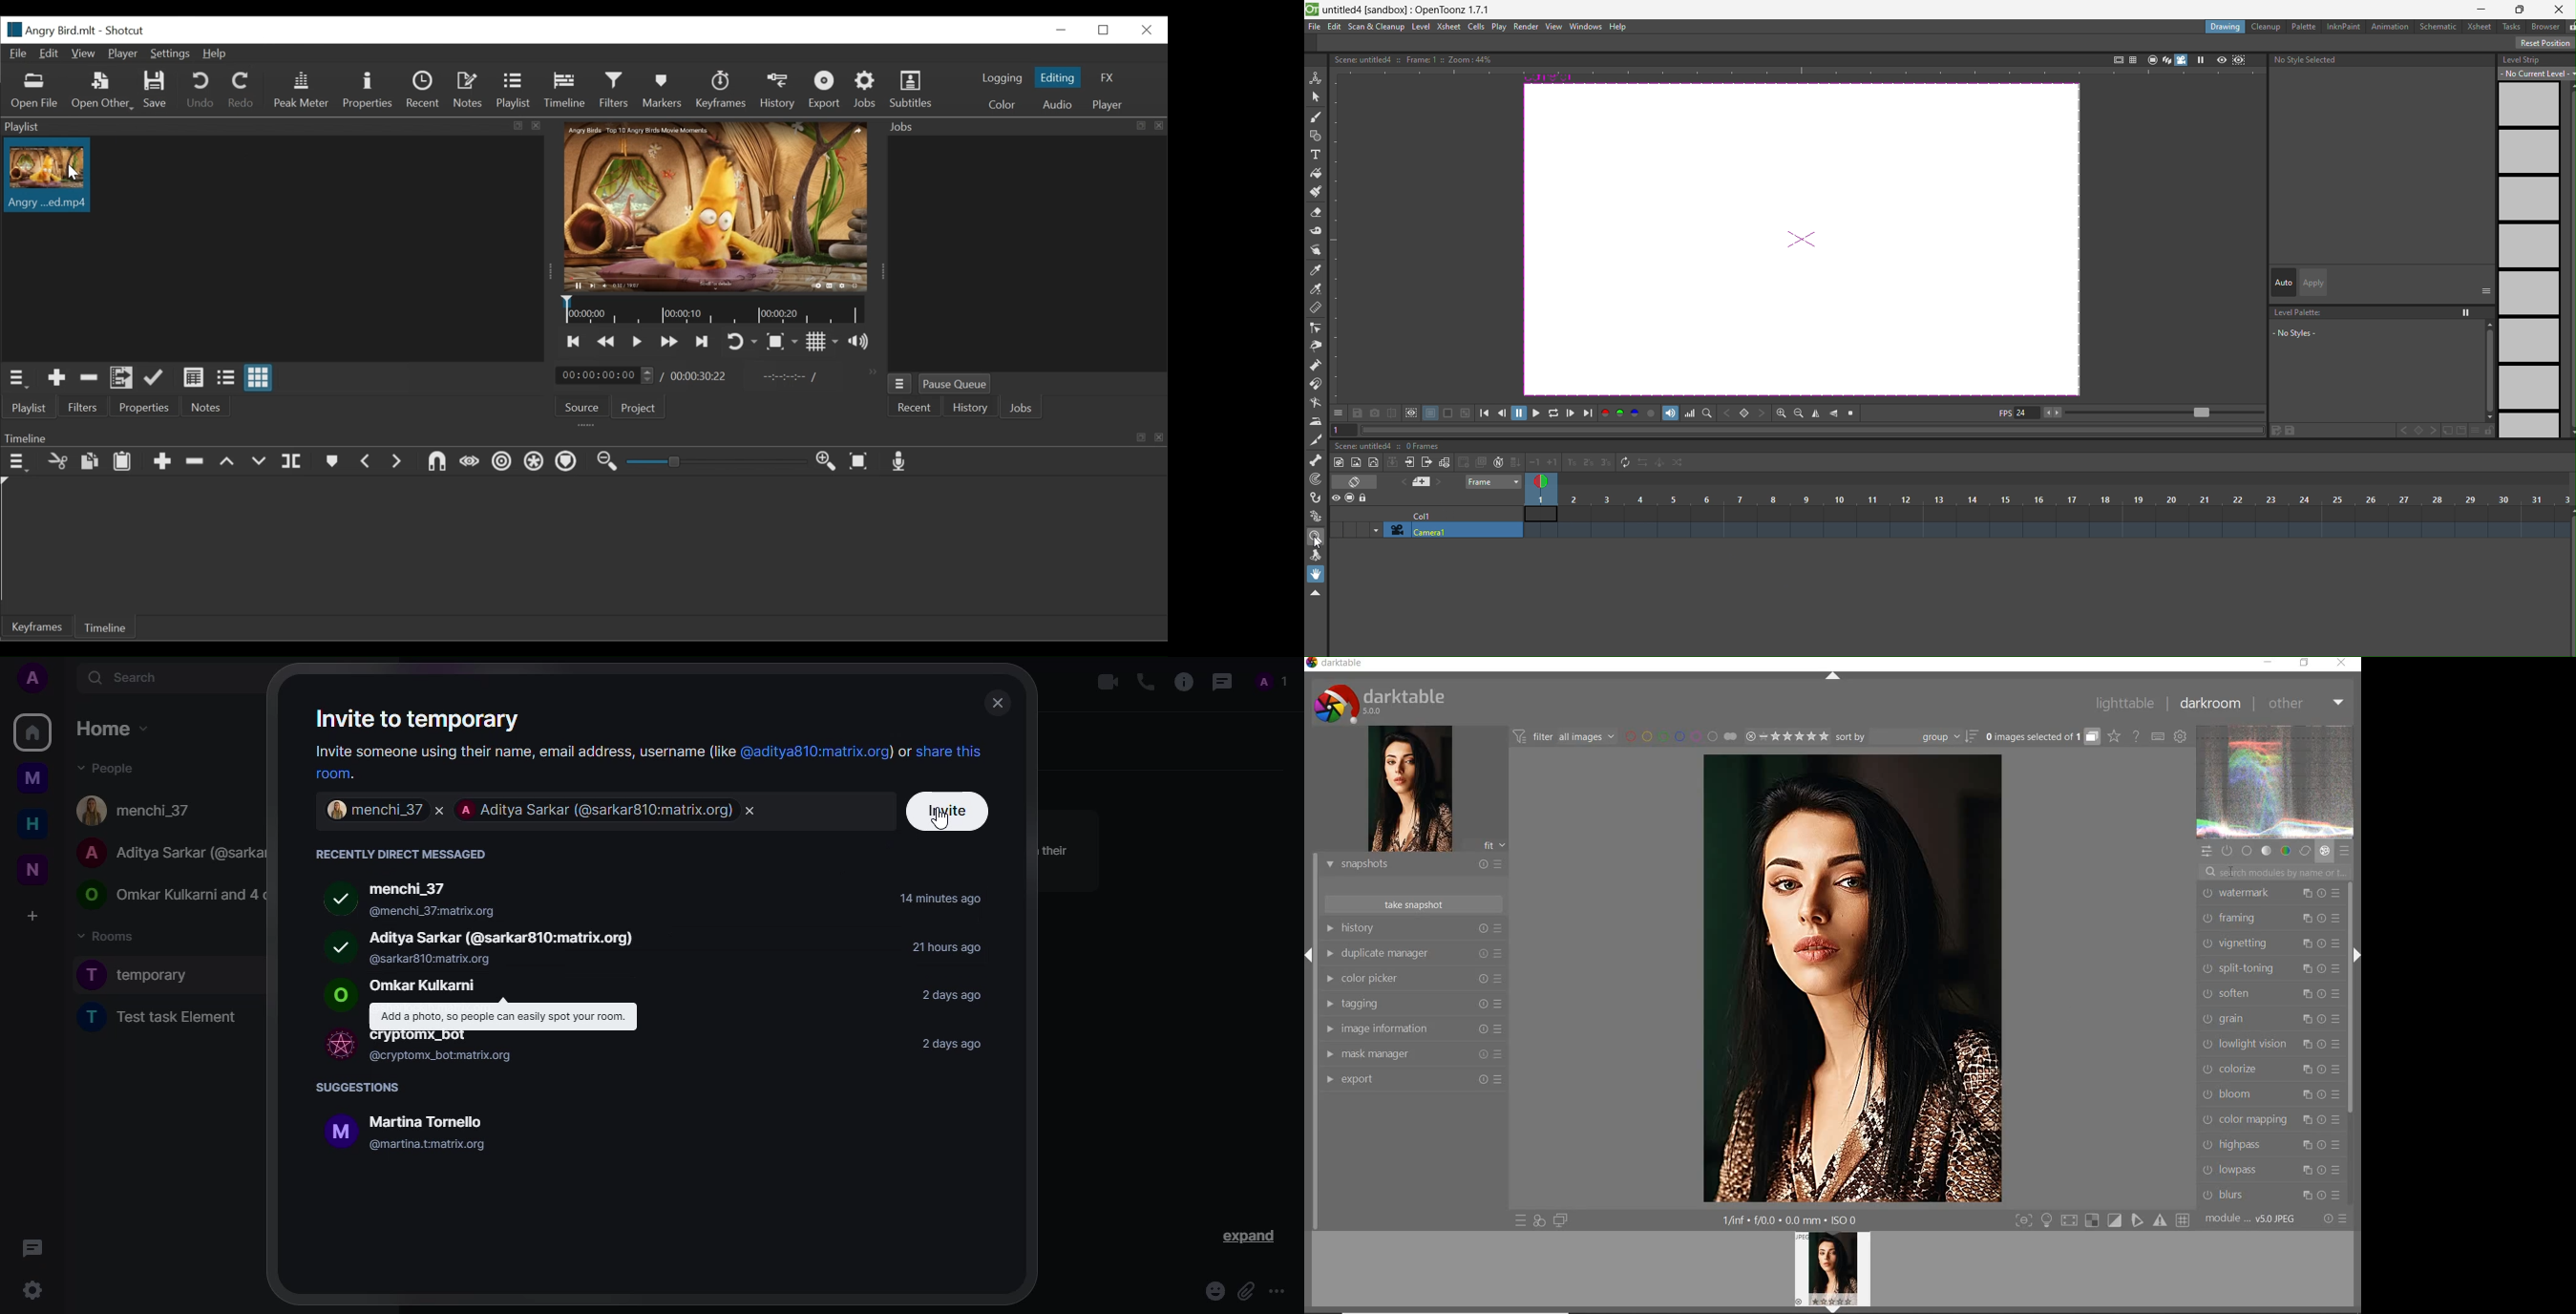 The width and height of the screenshot is (2576, 1316). I want to click on menchi_7, so click(370, 811).